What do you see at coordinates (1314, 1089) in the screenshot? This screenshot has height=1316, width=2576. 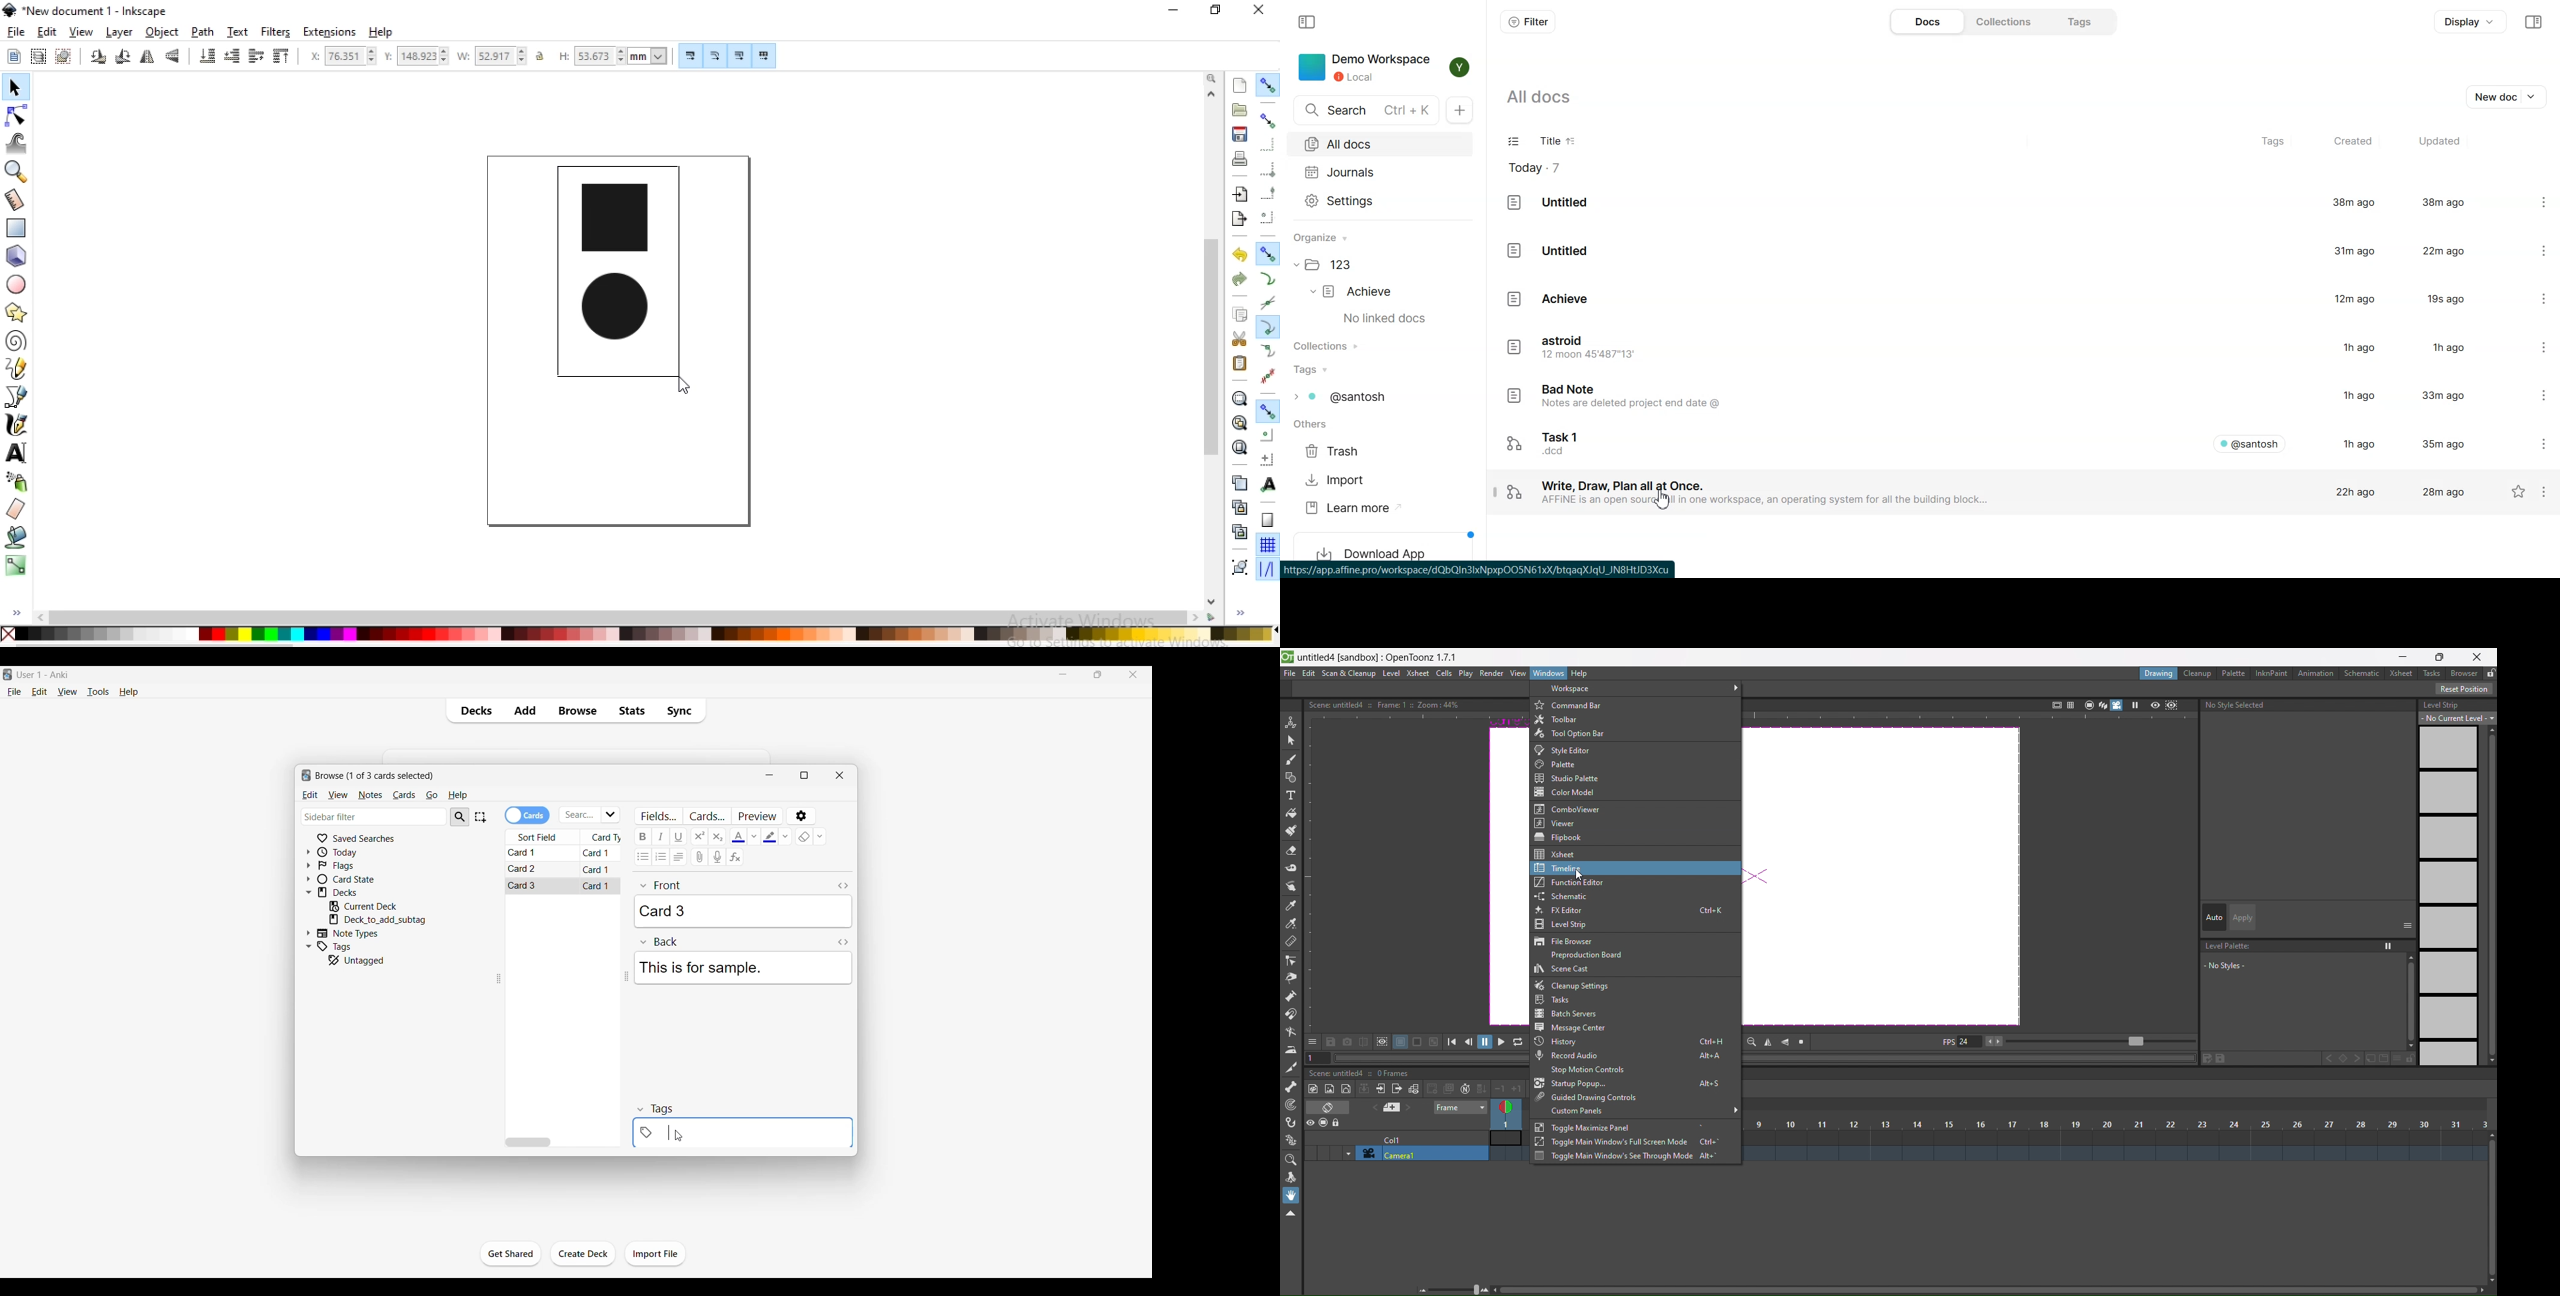 I see `new toonz raster level` at bounding box center [1314, 1089].